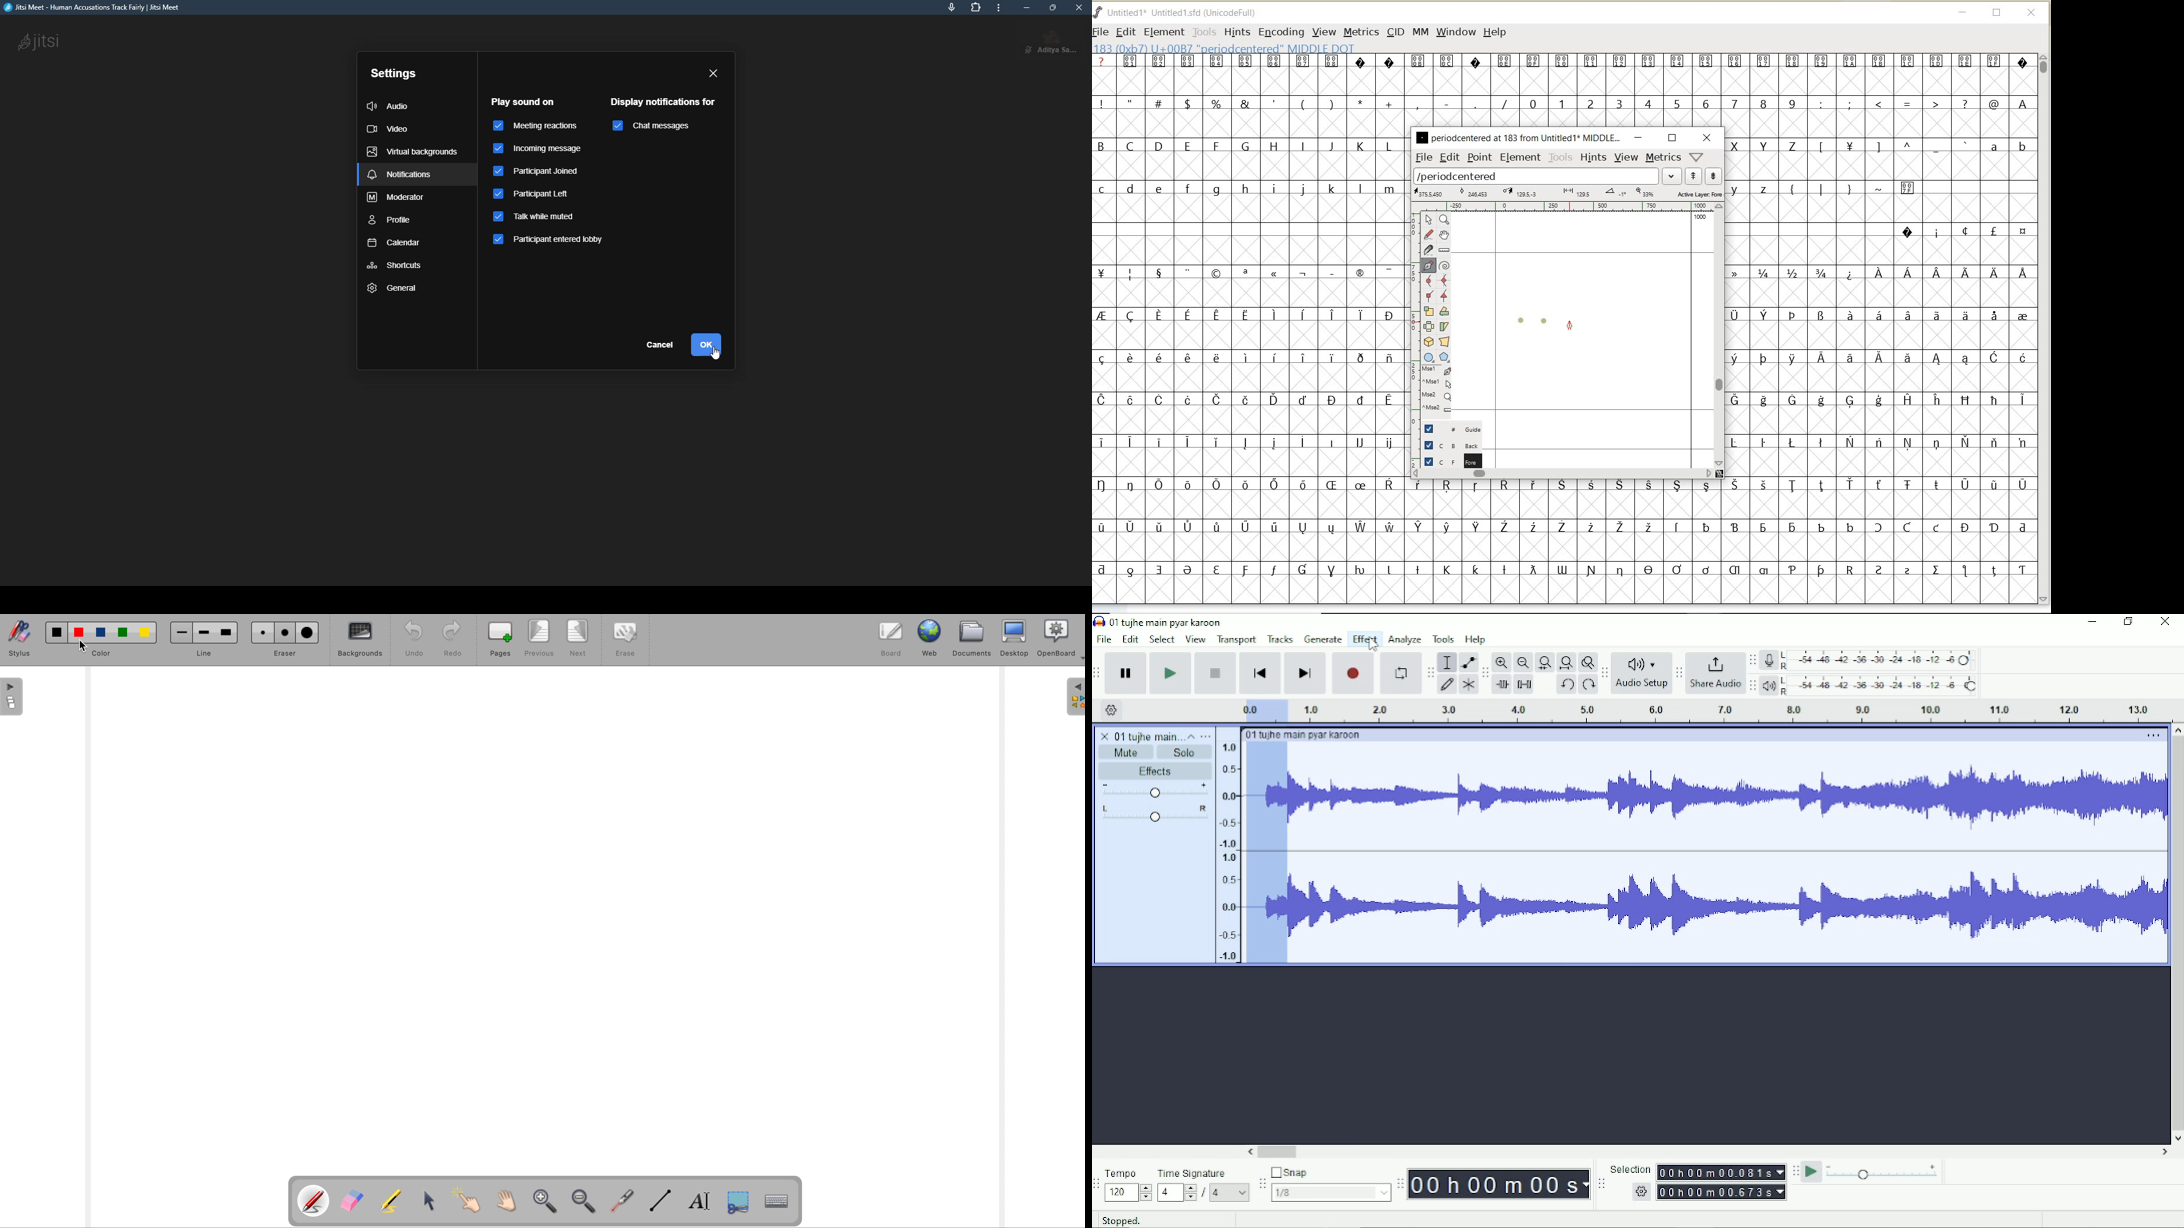 This screenshot has height=1232, width=2184. I want to click on cancel logo, so click(1106, 736).